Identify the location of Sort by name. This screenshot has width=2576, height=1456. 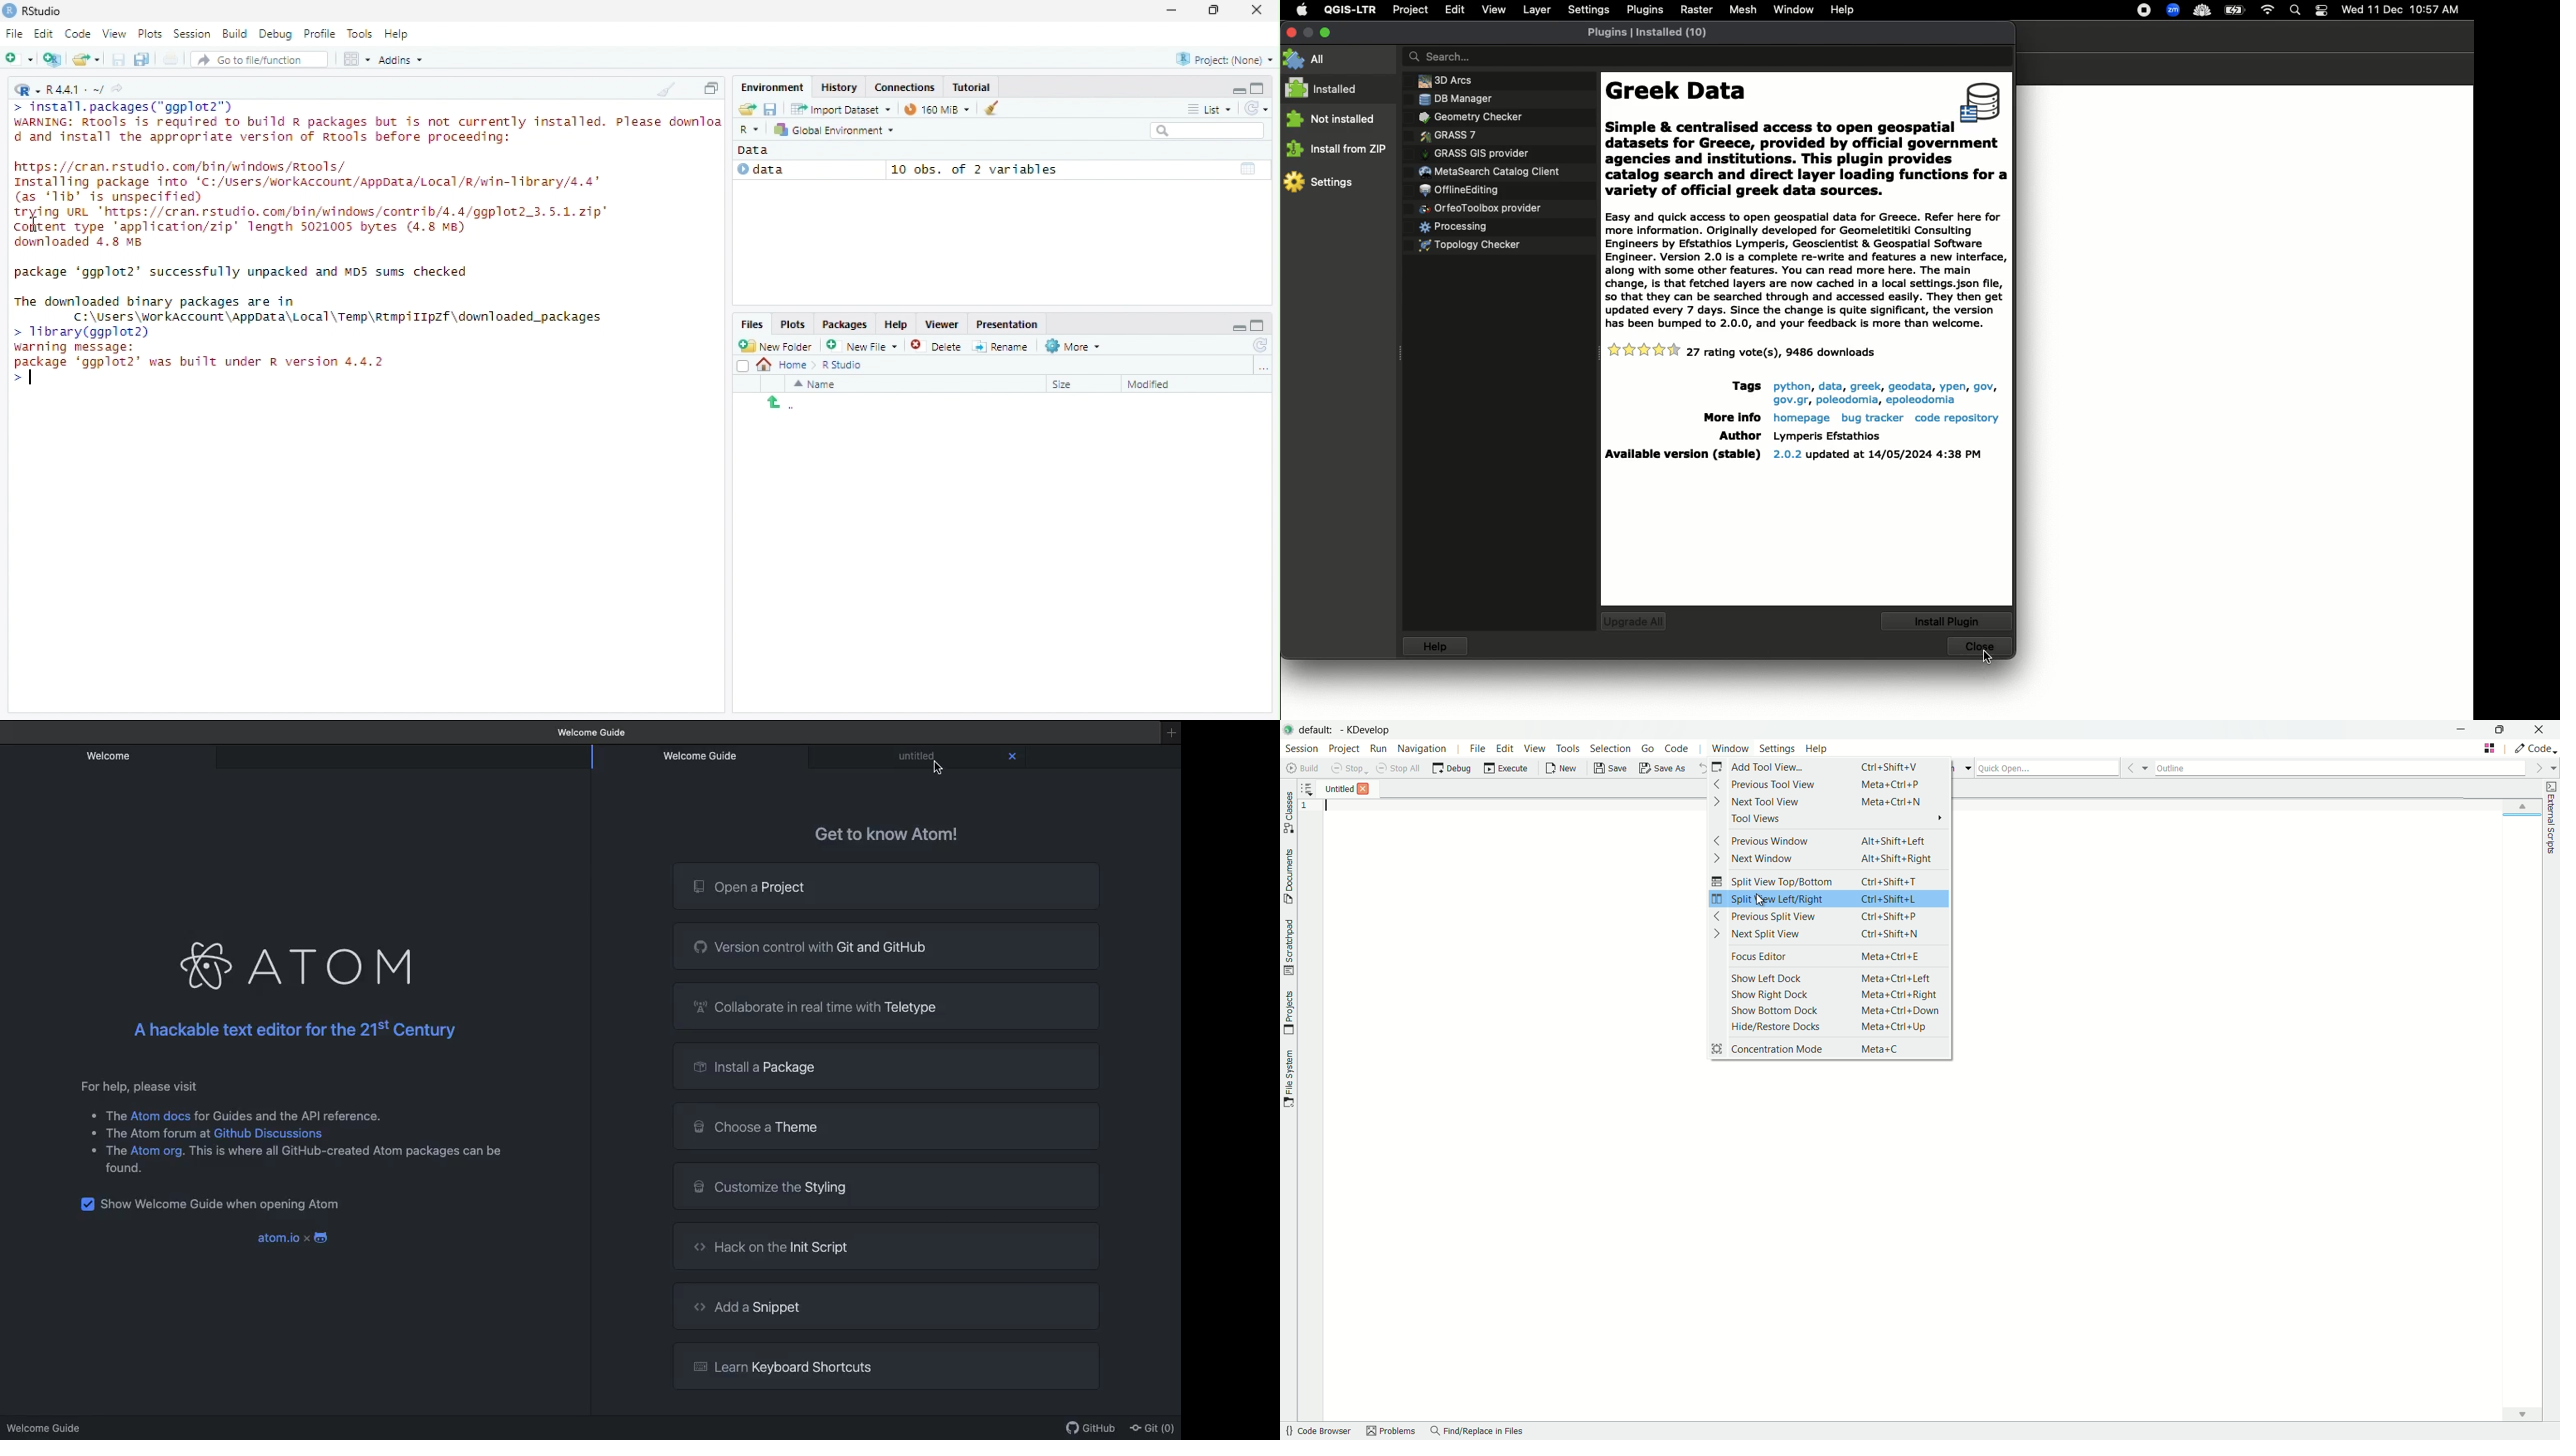
(821, 384).